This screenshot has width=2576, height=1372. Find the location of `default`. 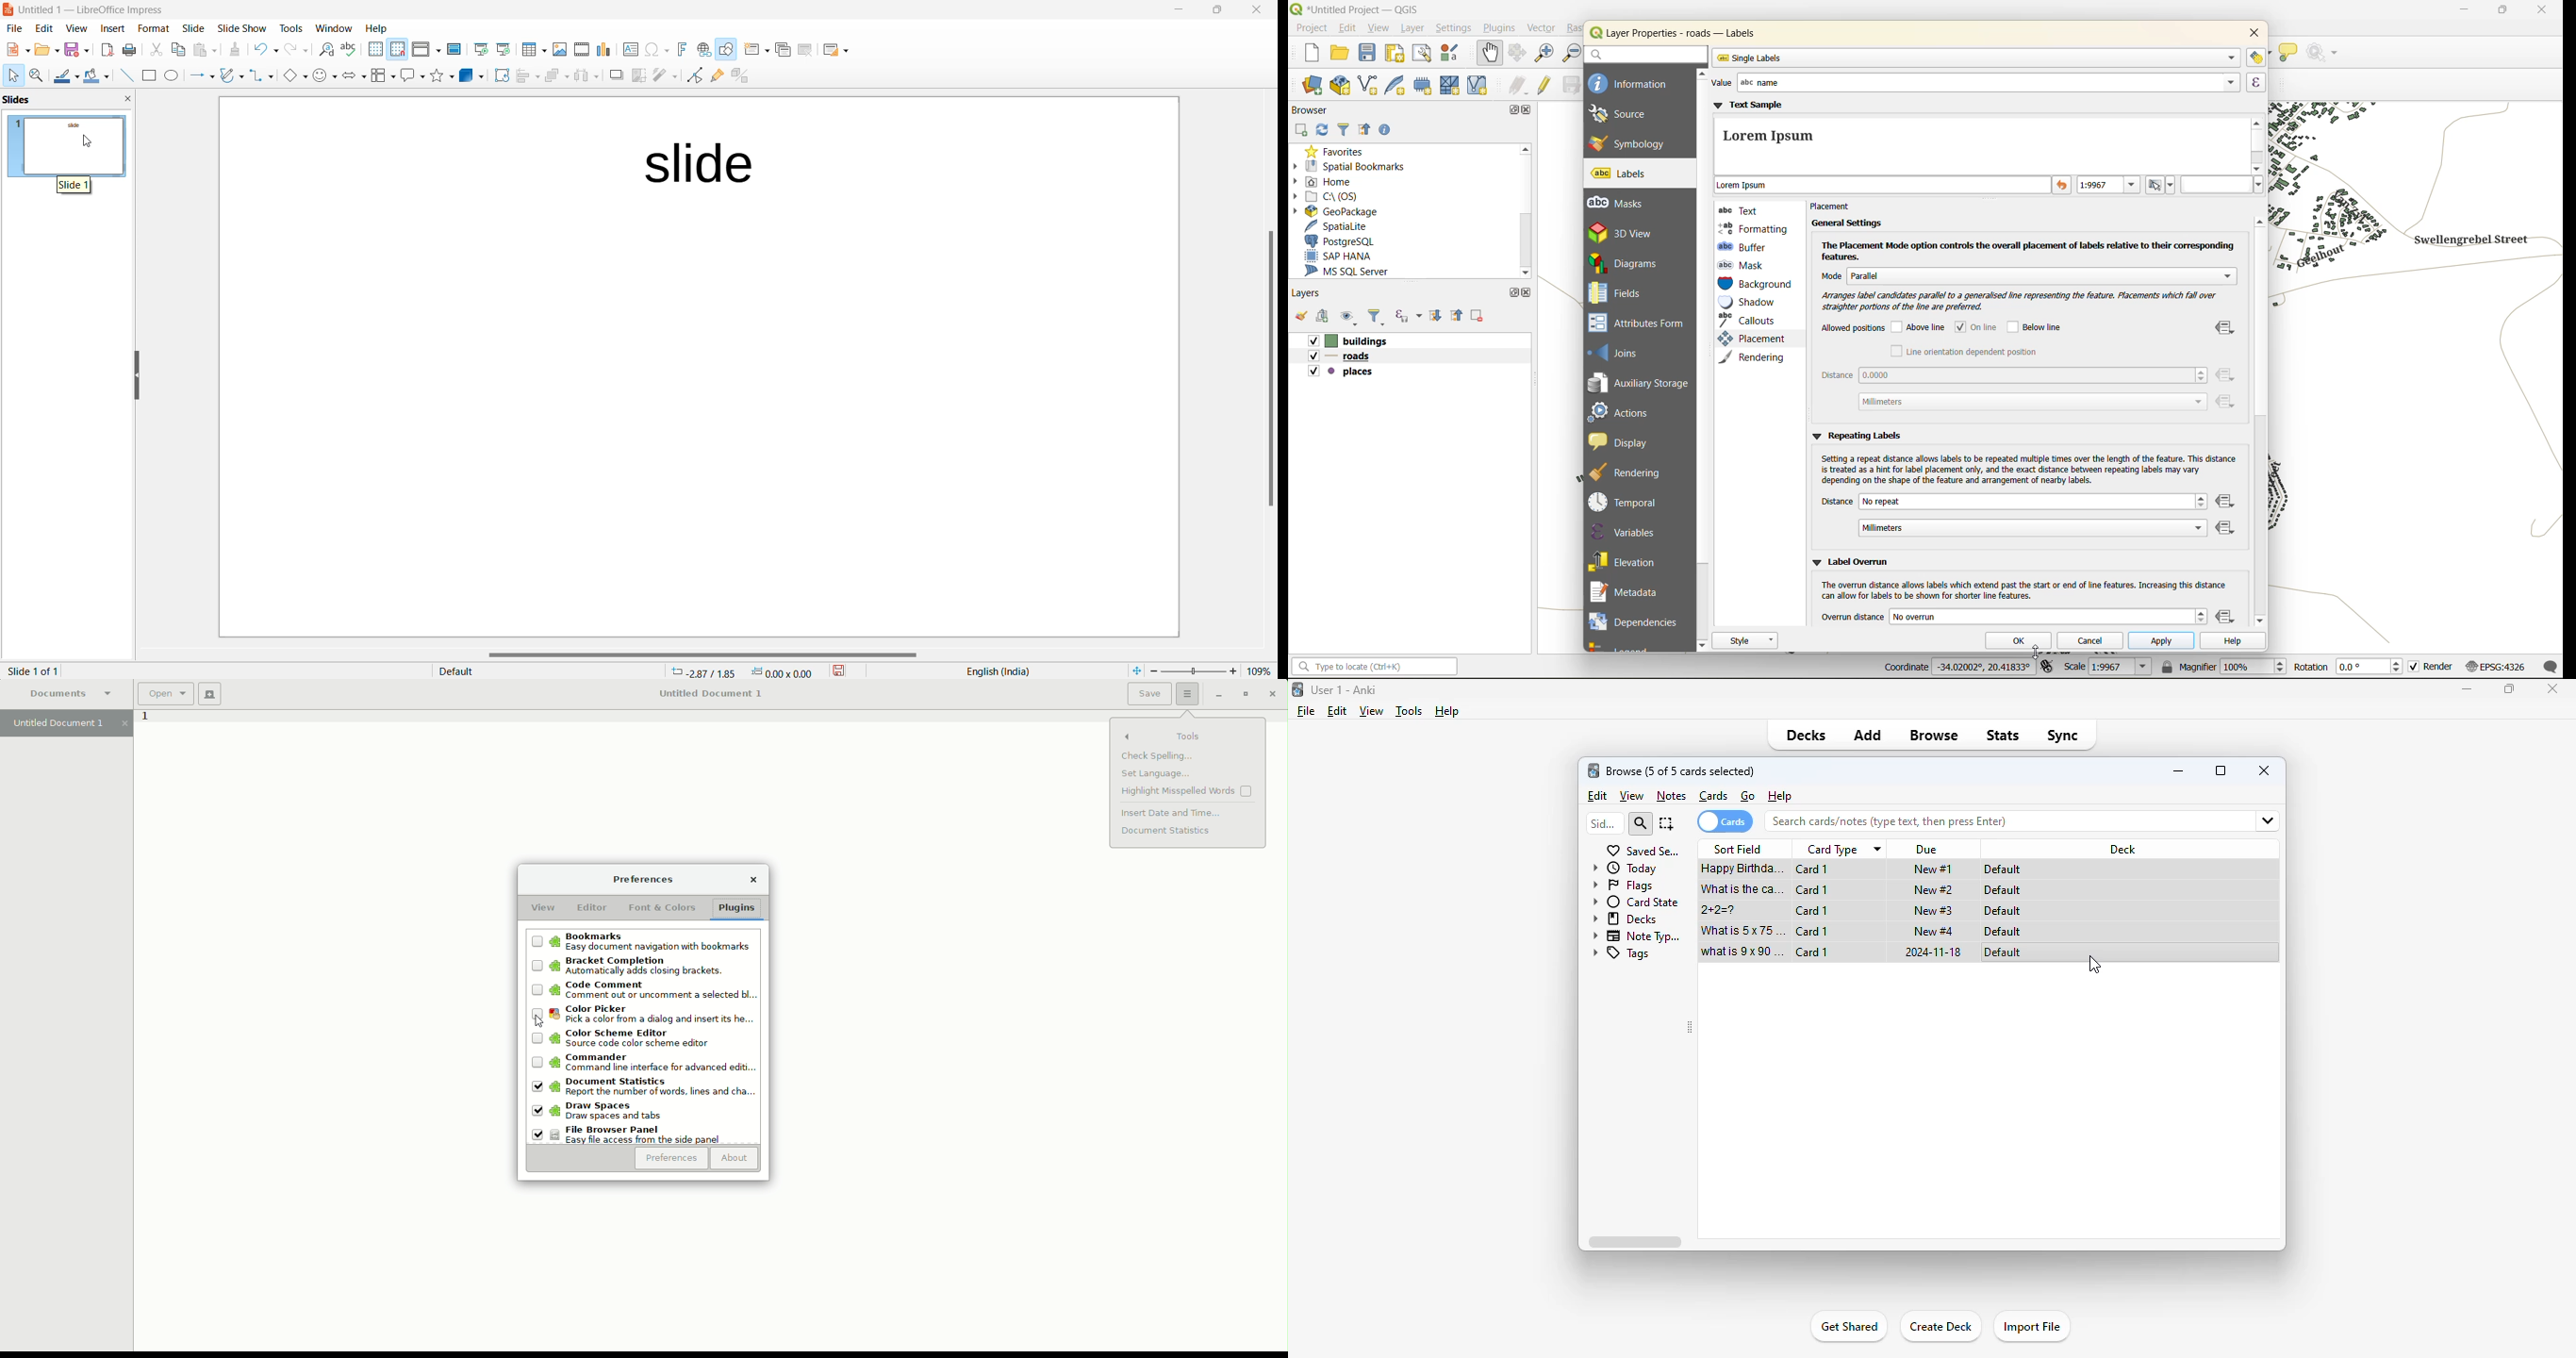

default is located at coordinates (2003, 952).